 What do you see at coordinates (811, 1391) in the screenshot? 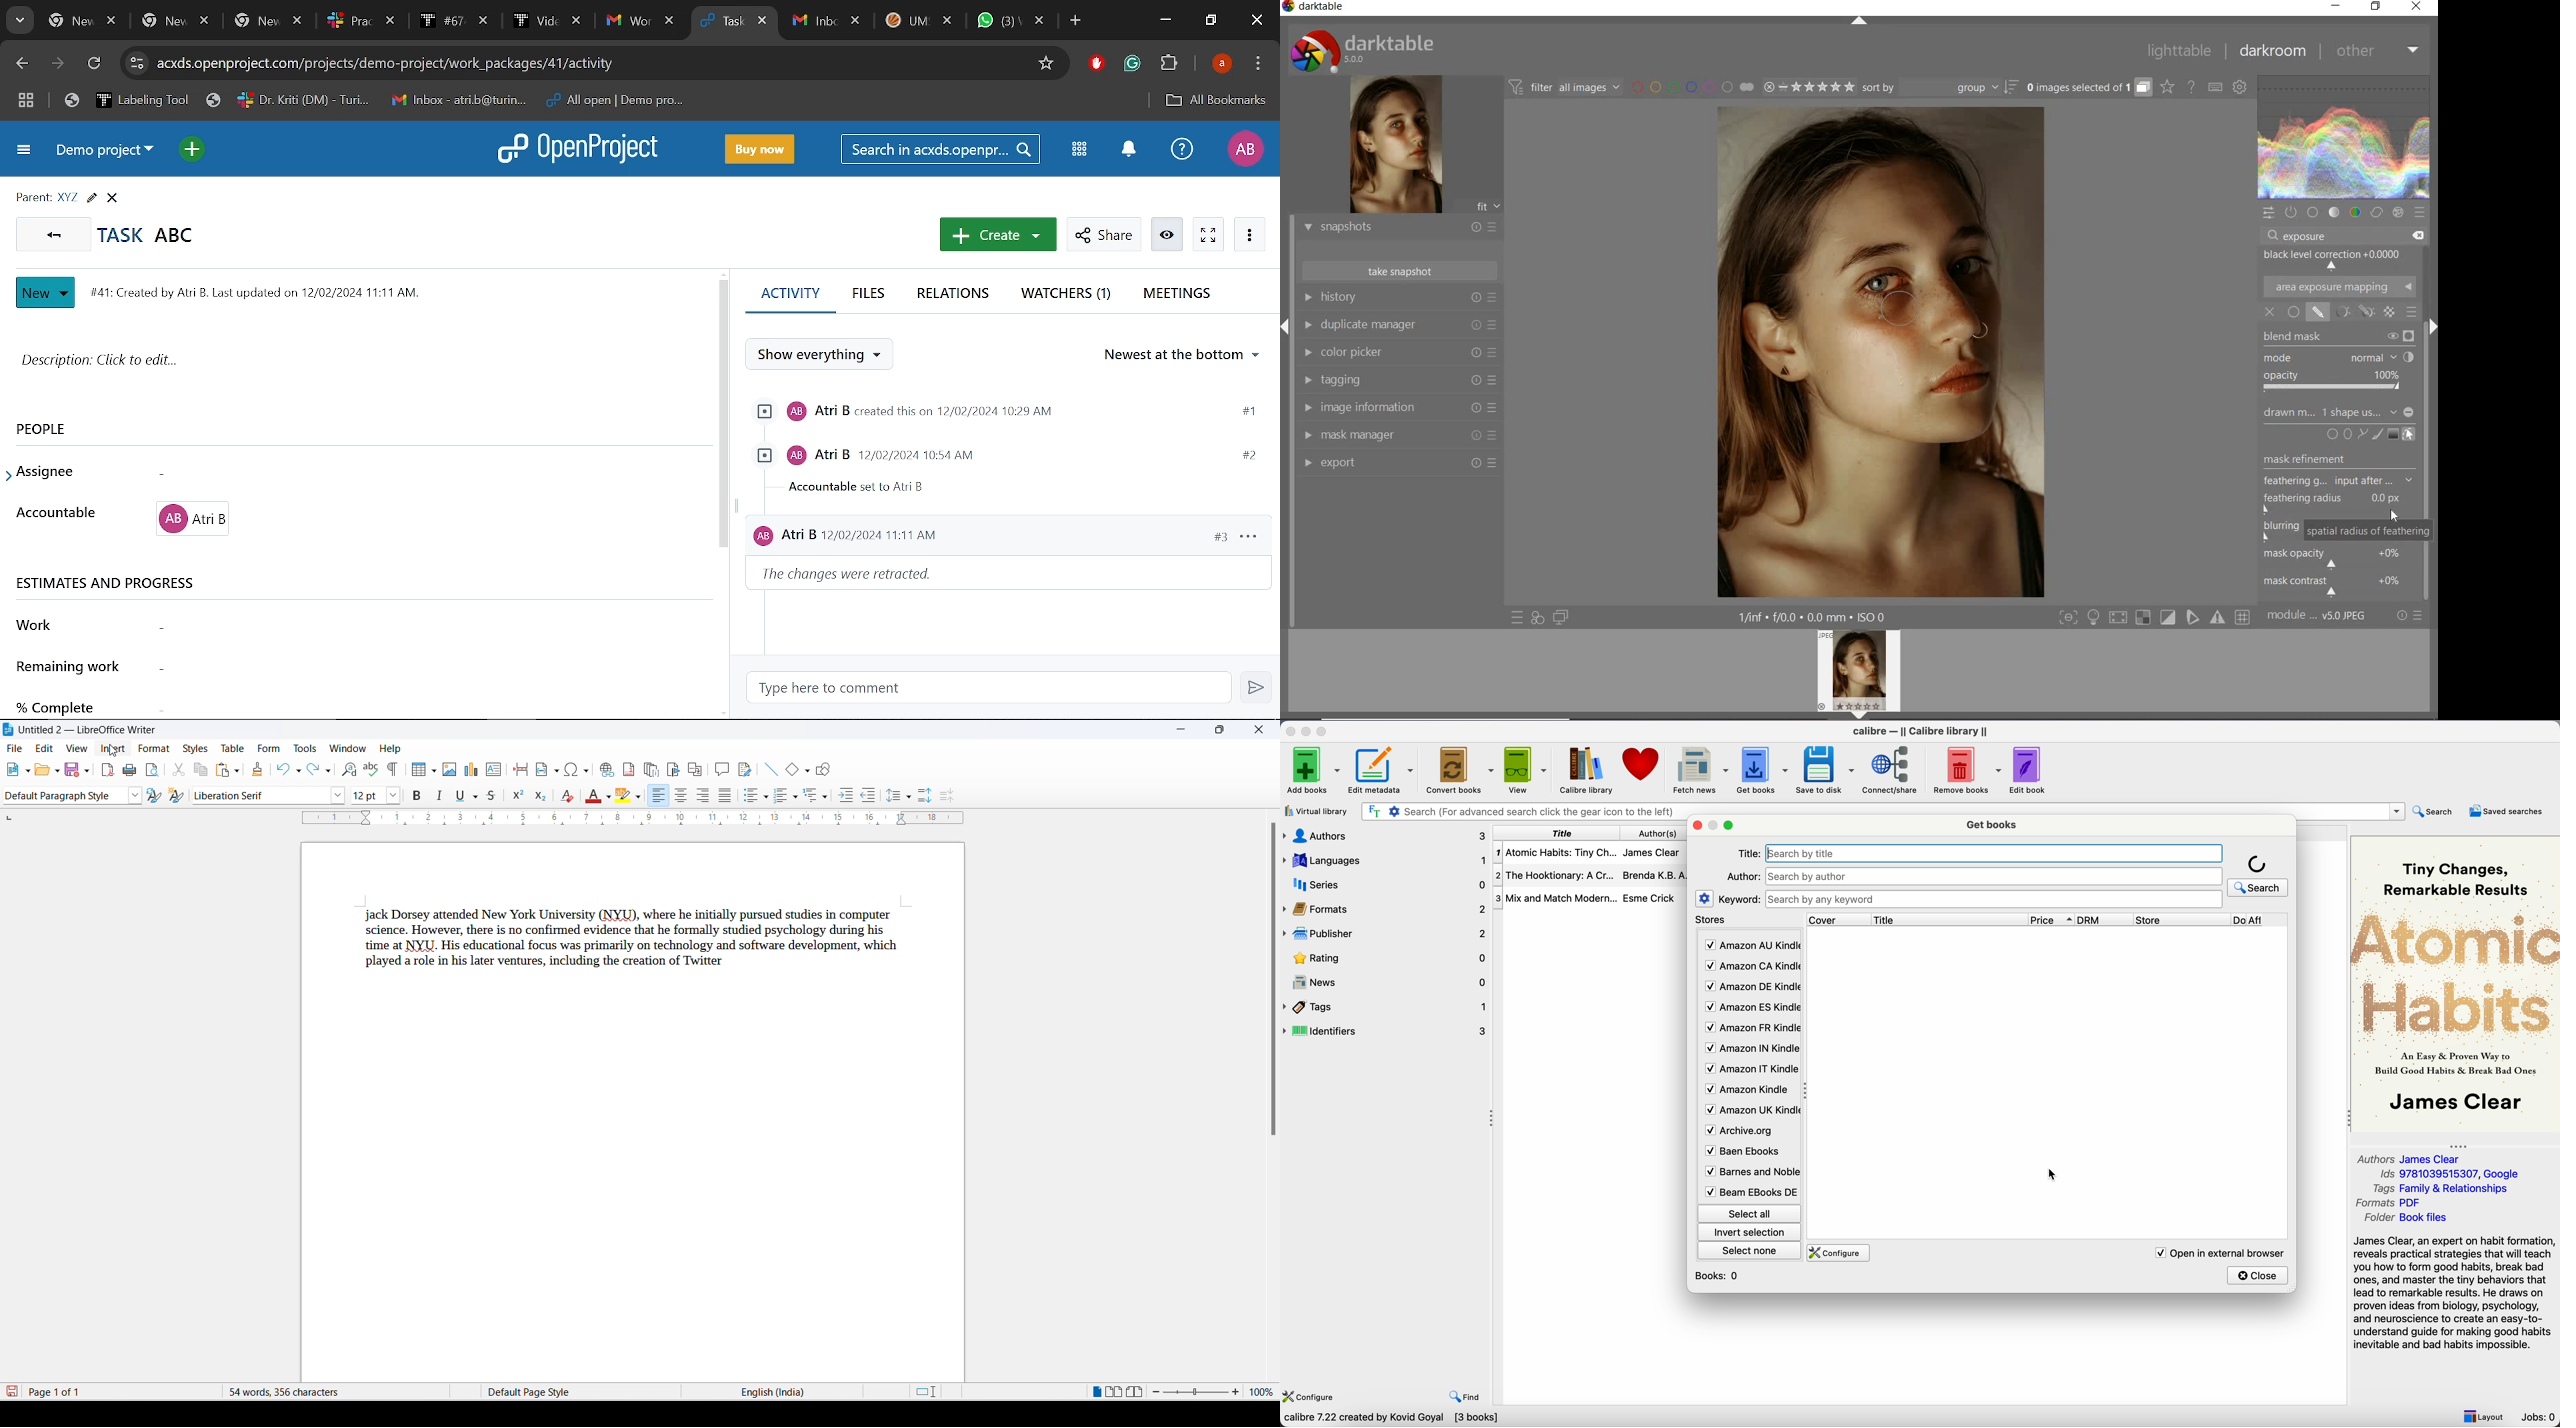
I see `English(India)` at bounding box center [811, 1391].